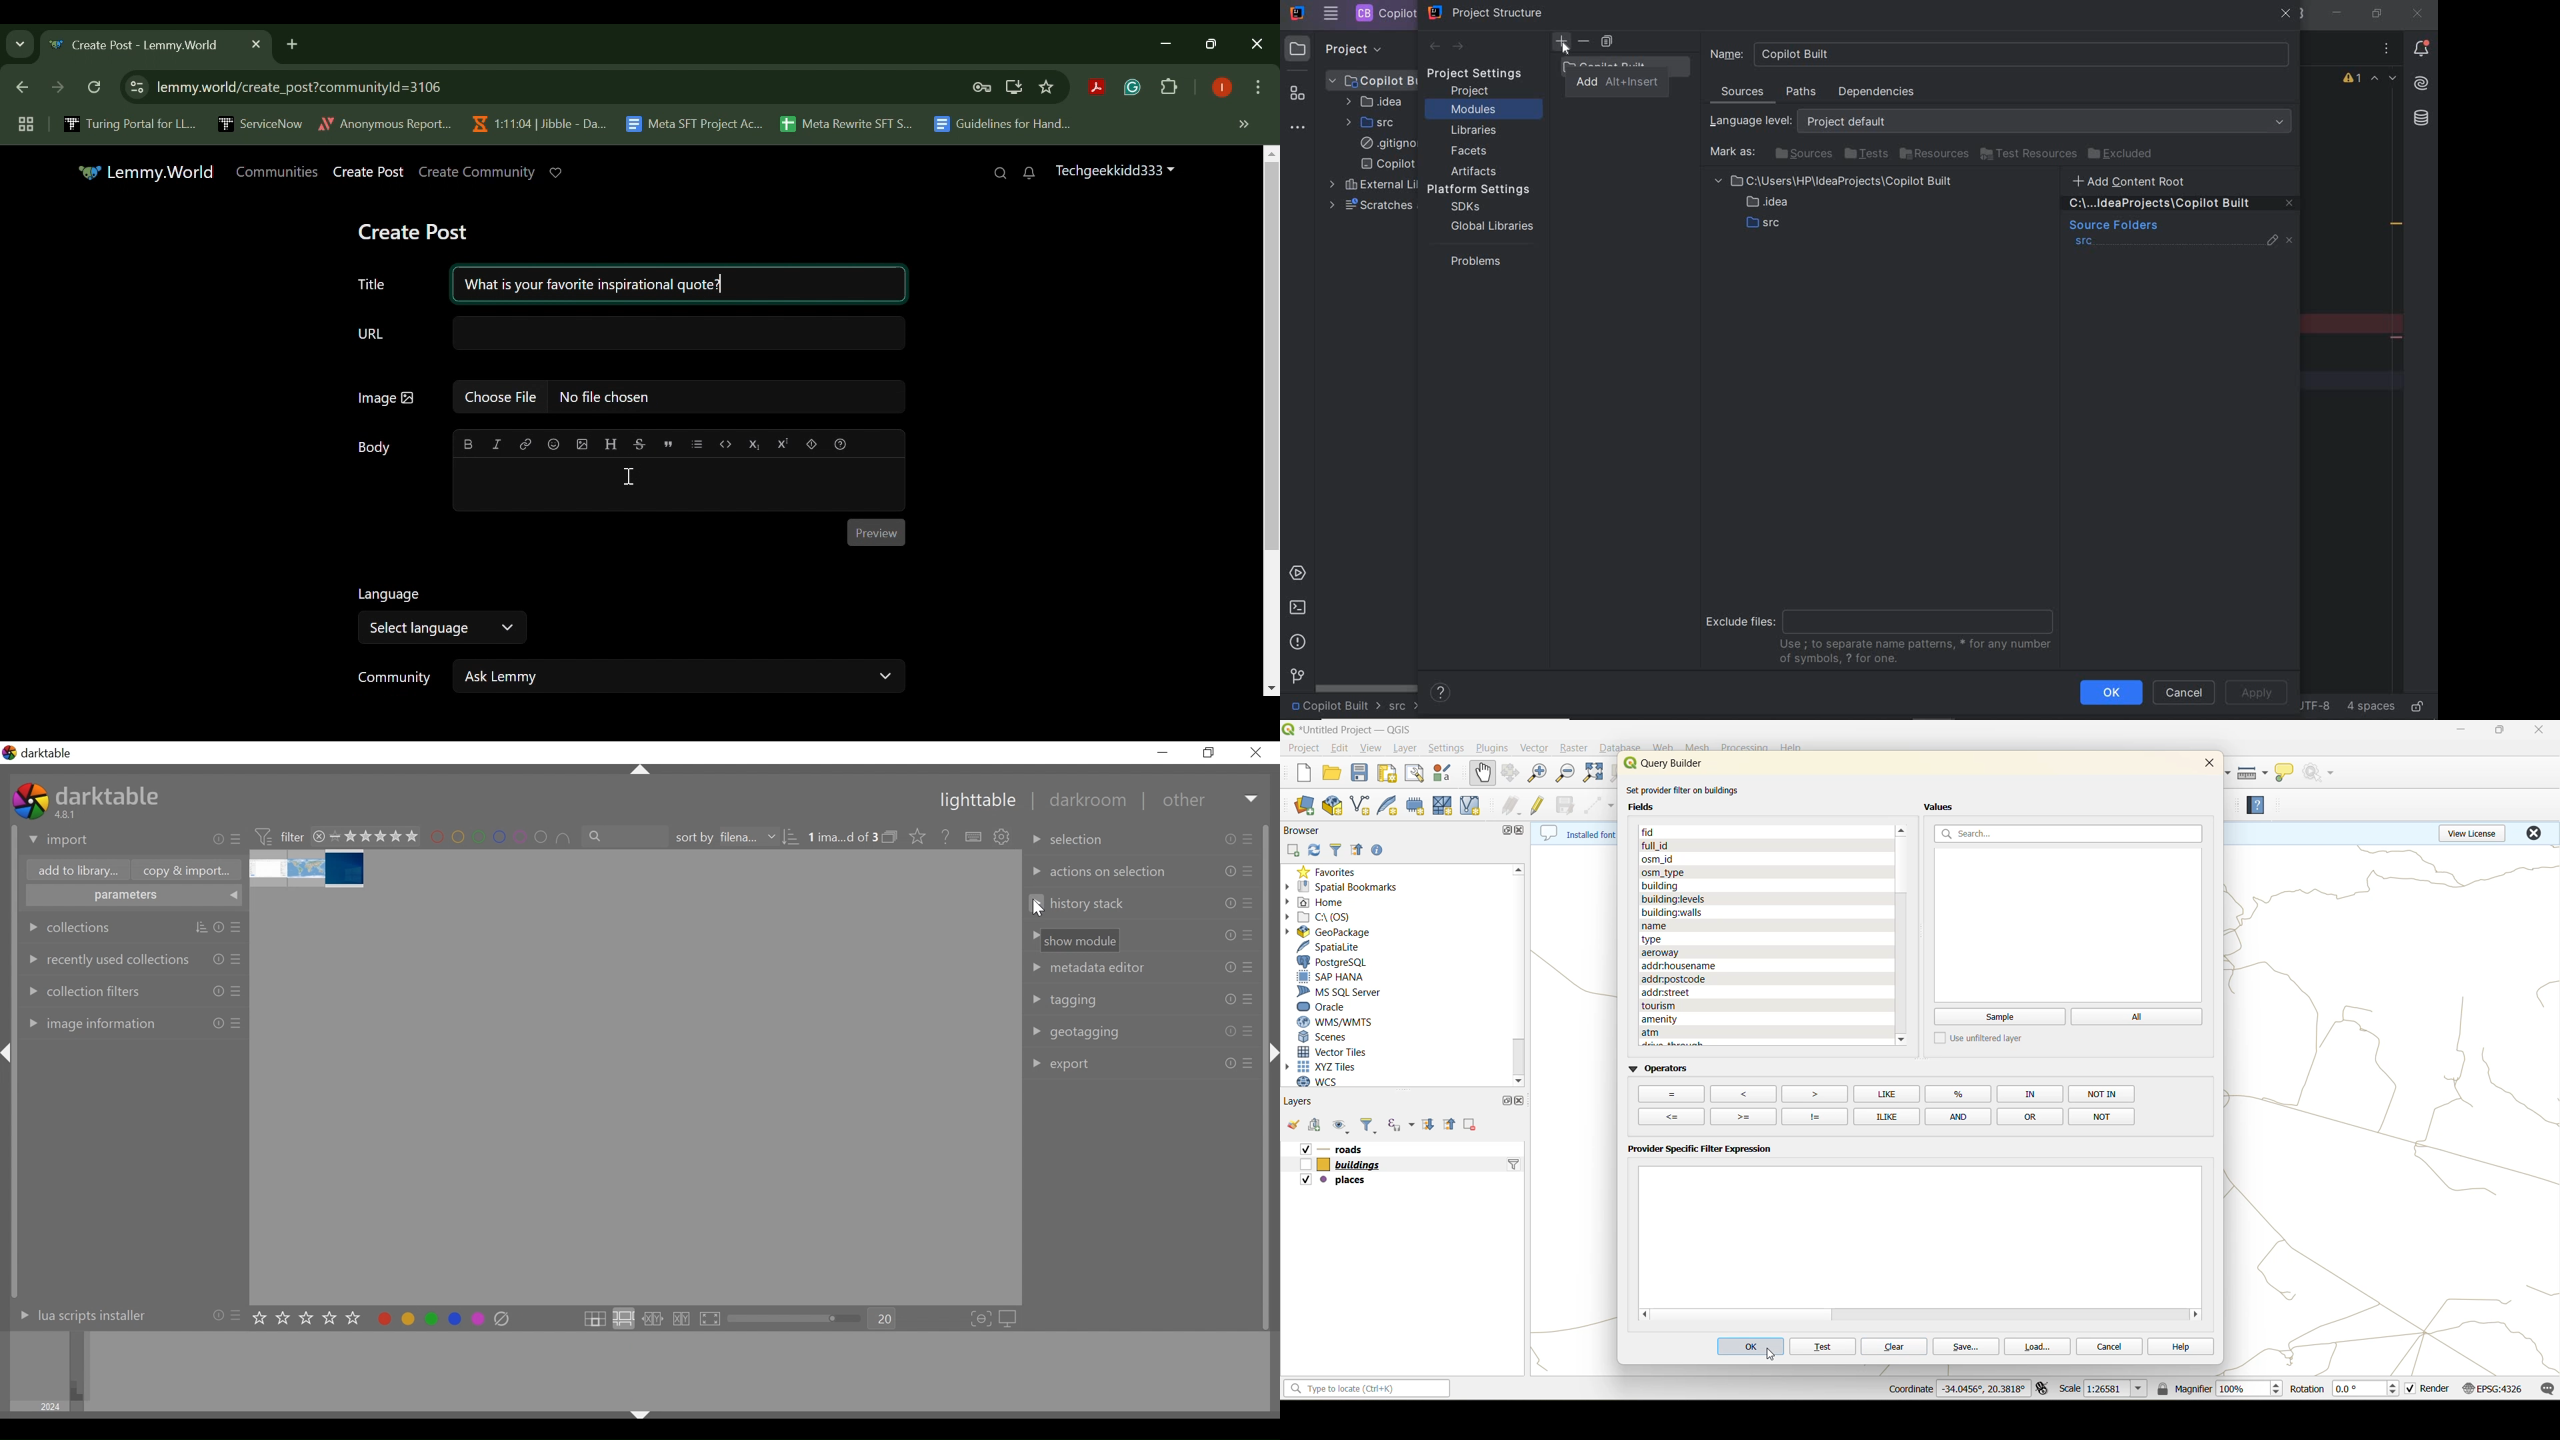 The height and width of the screenshot is (1456, 2576). Describe the element at coordinates (237, 958) in the screenshot. I see `presets` at that location.